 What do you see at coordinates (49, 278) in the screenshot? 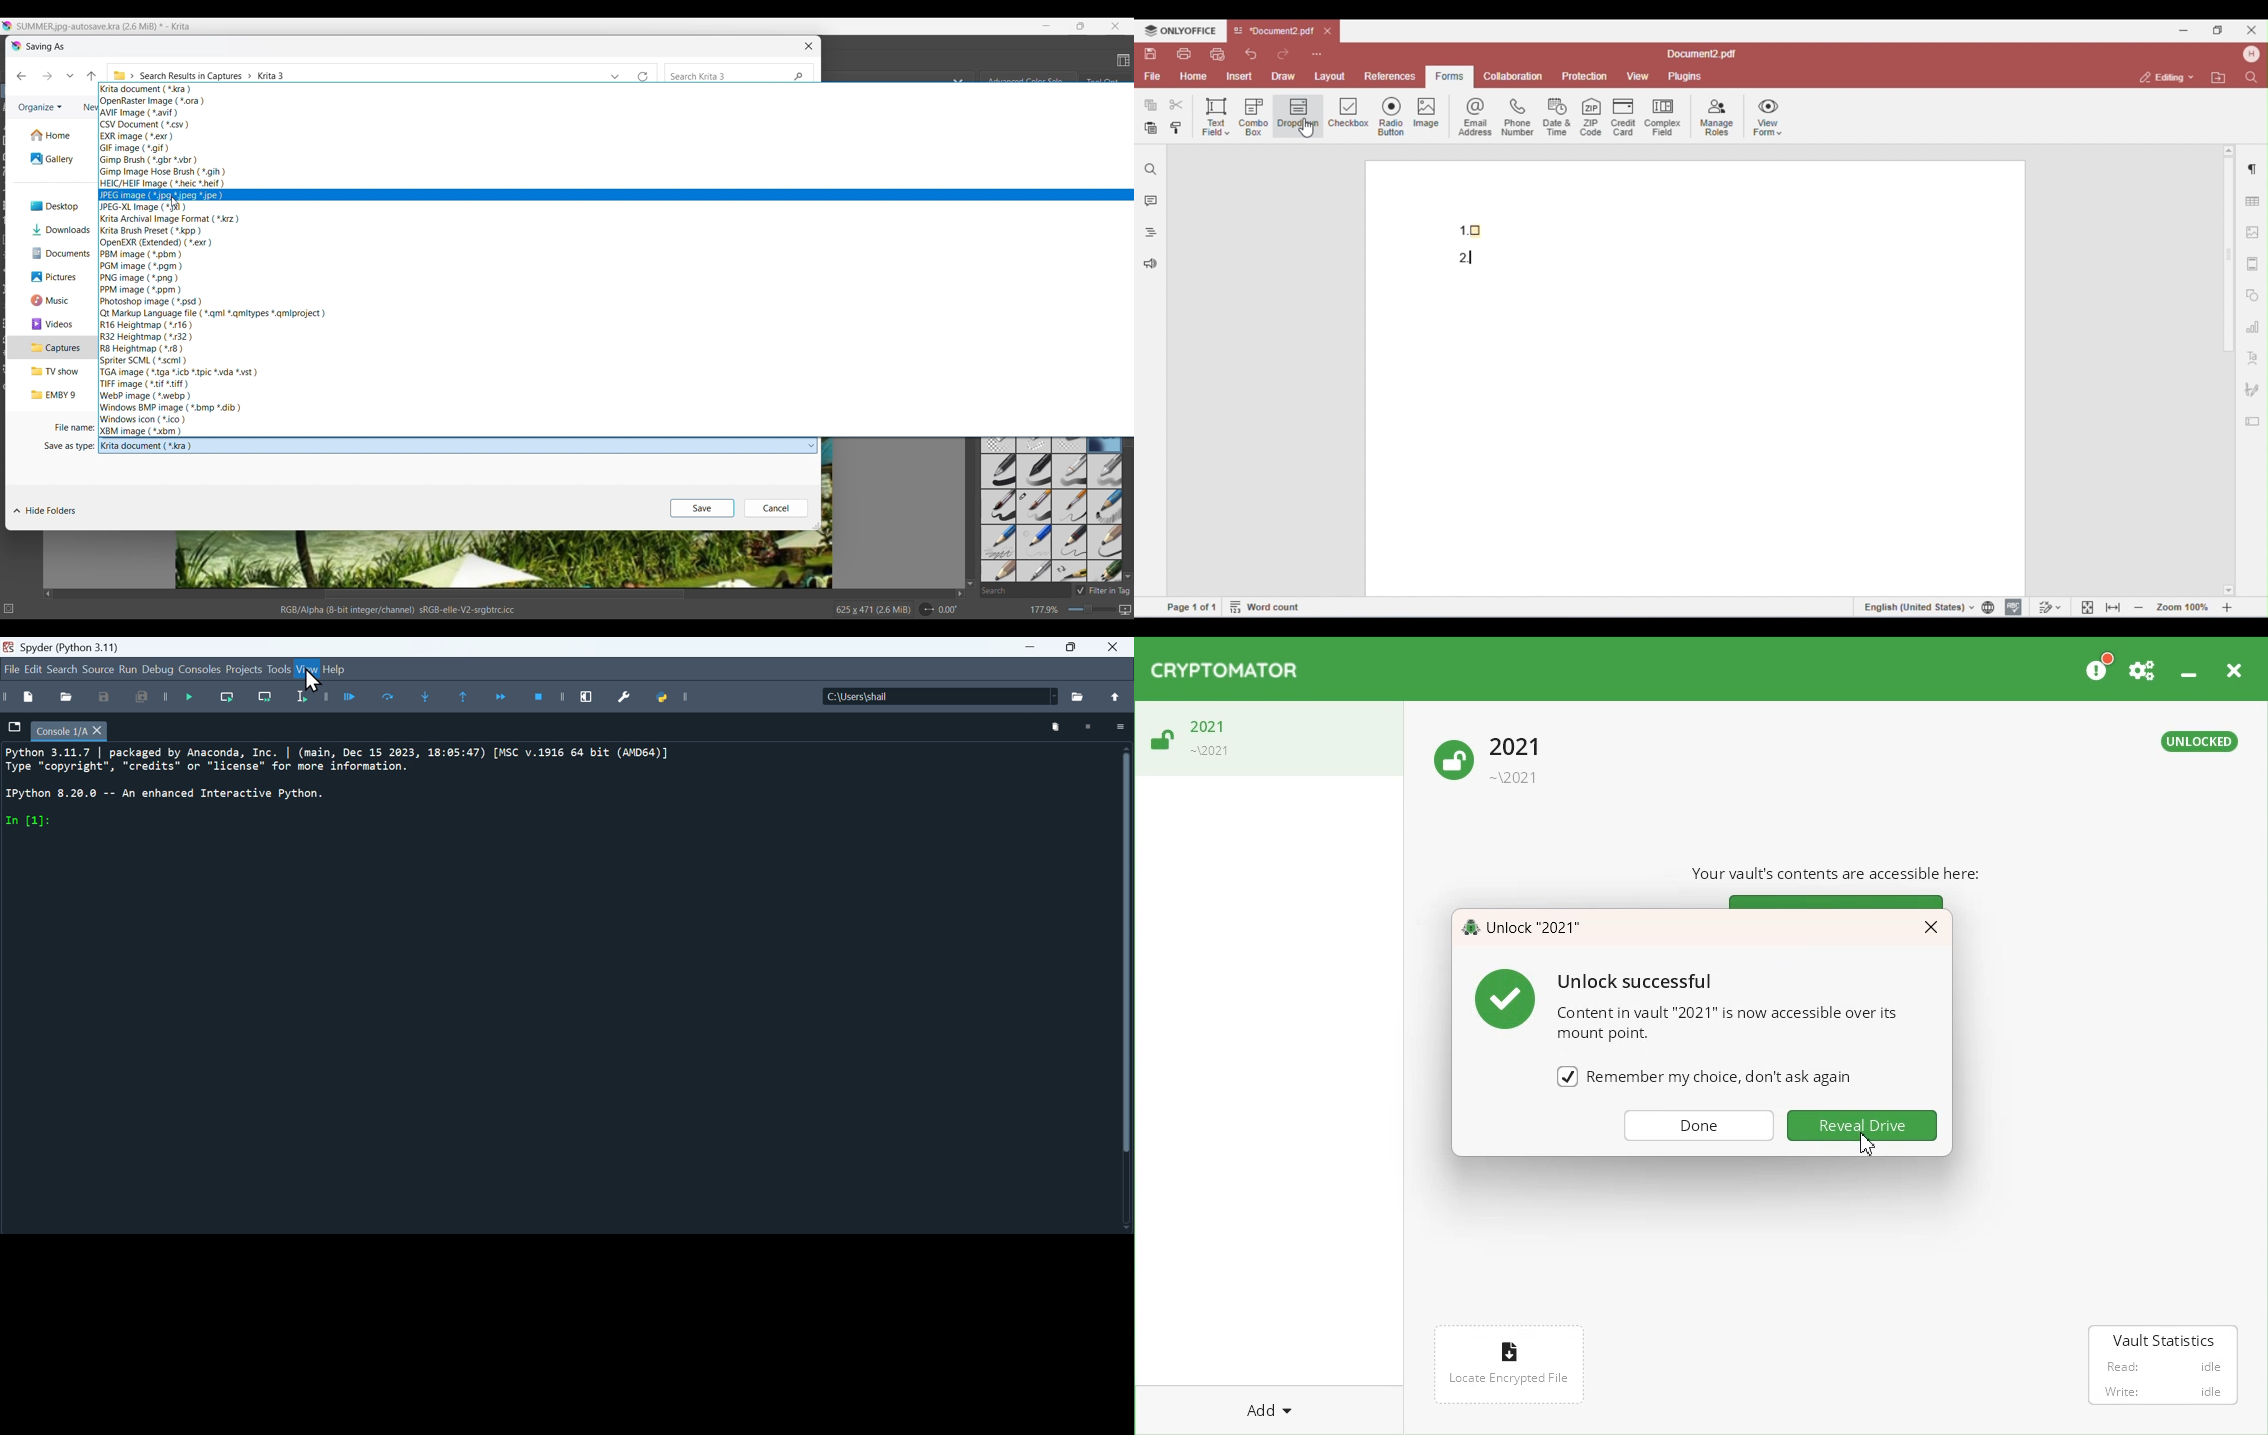
I see `Pictures folder` at bounding box center [49, 278].